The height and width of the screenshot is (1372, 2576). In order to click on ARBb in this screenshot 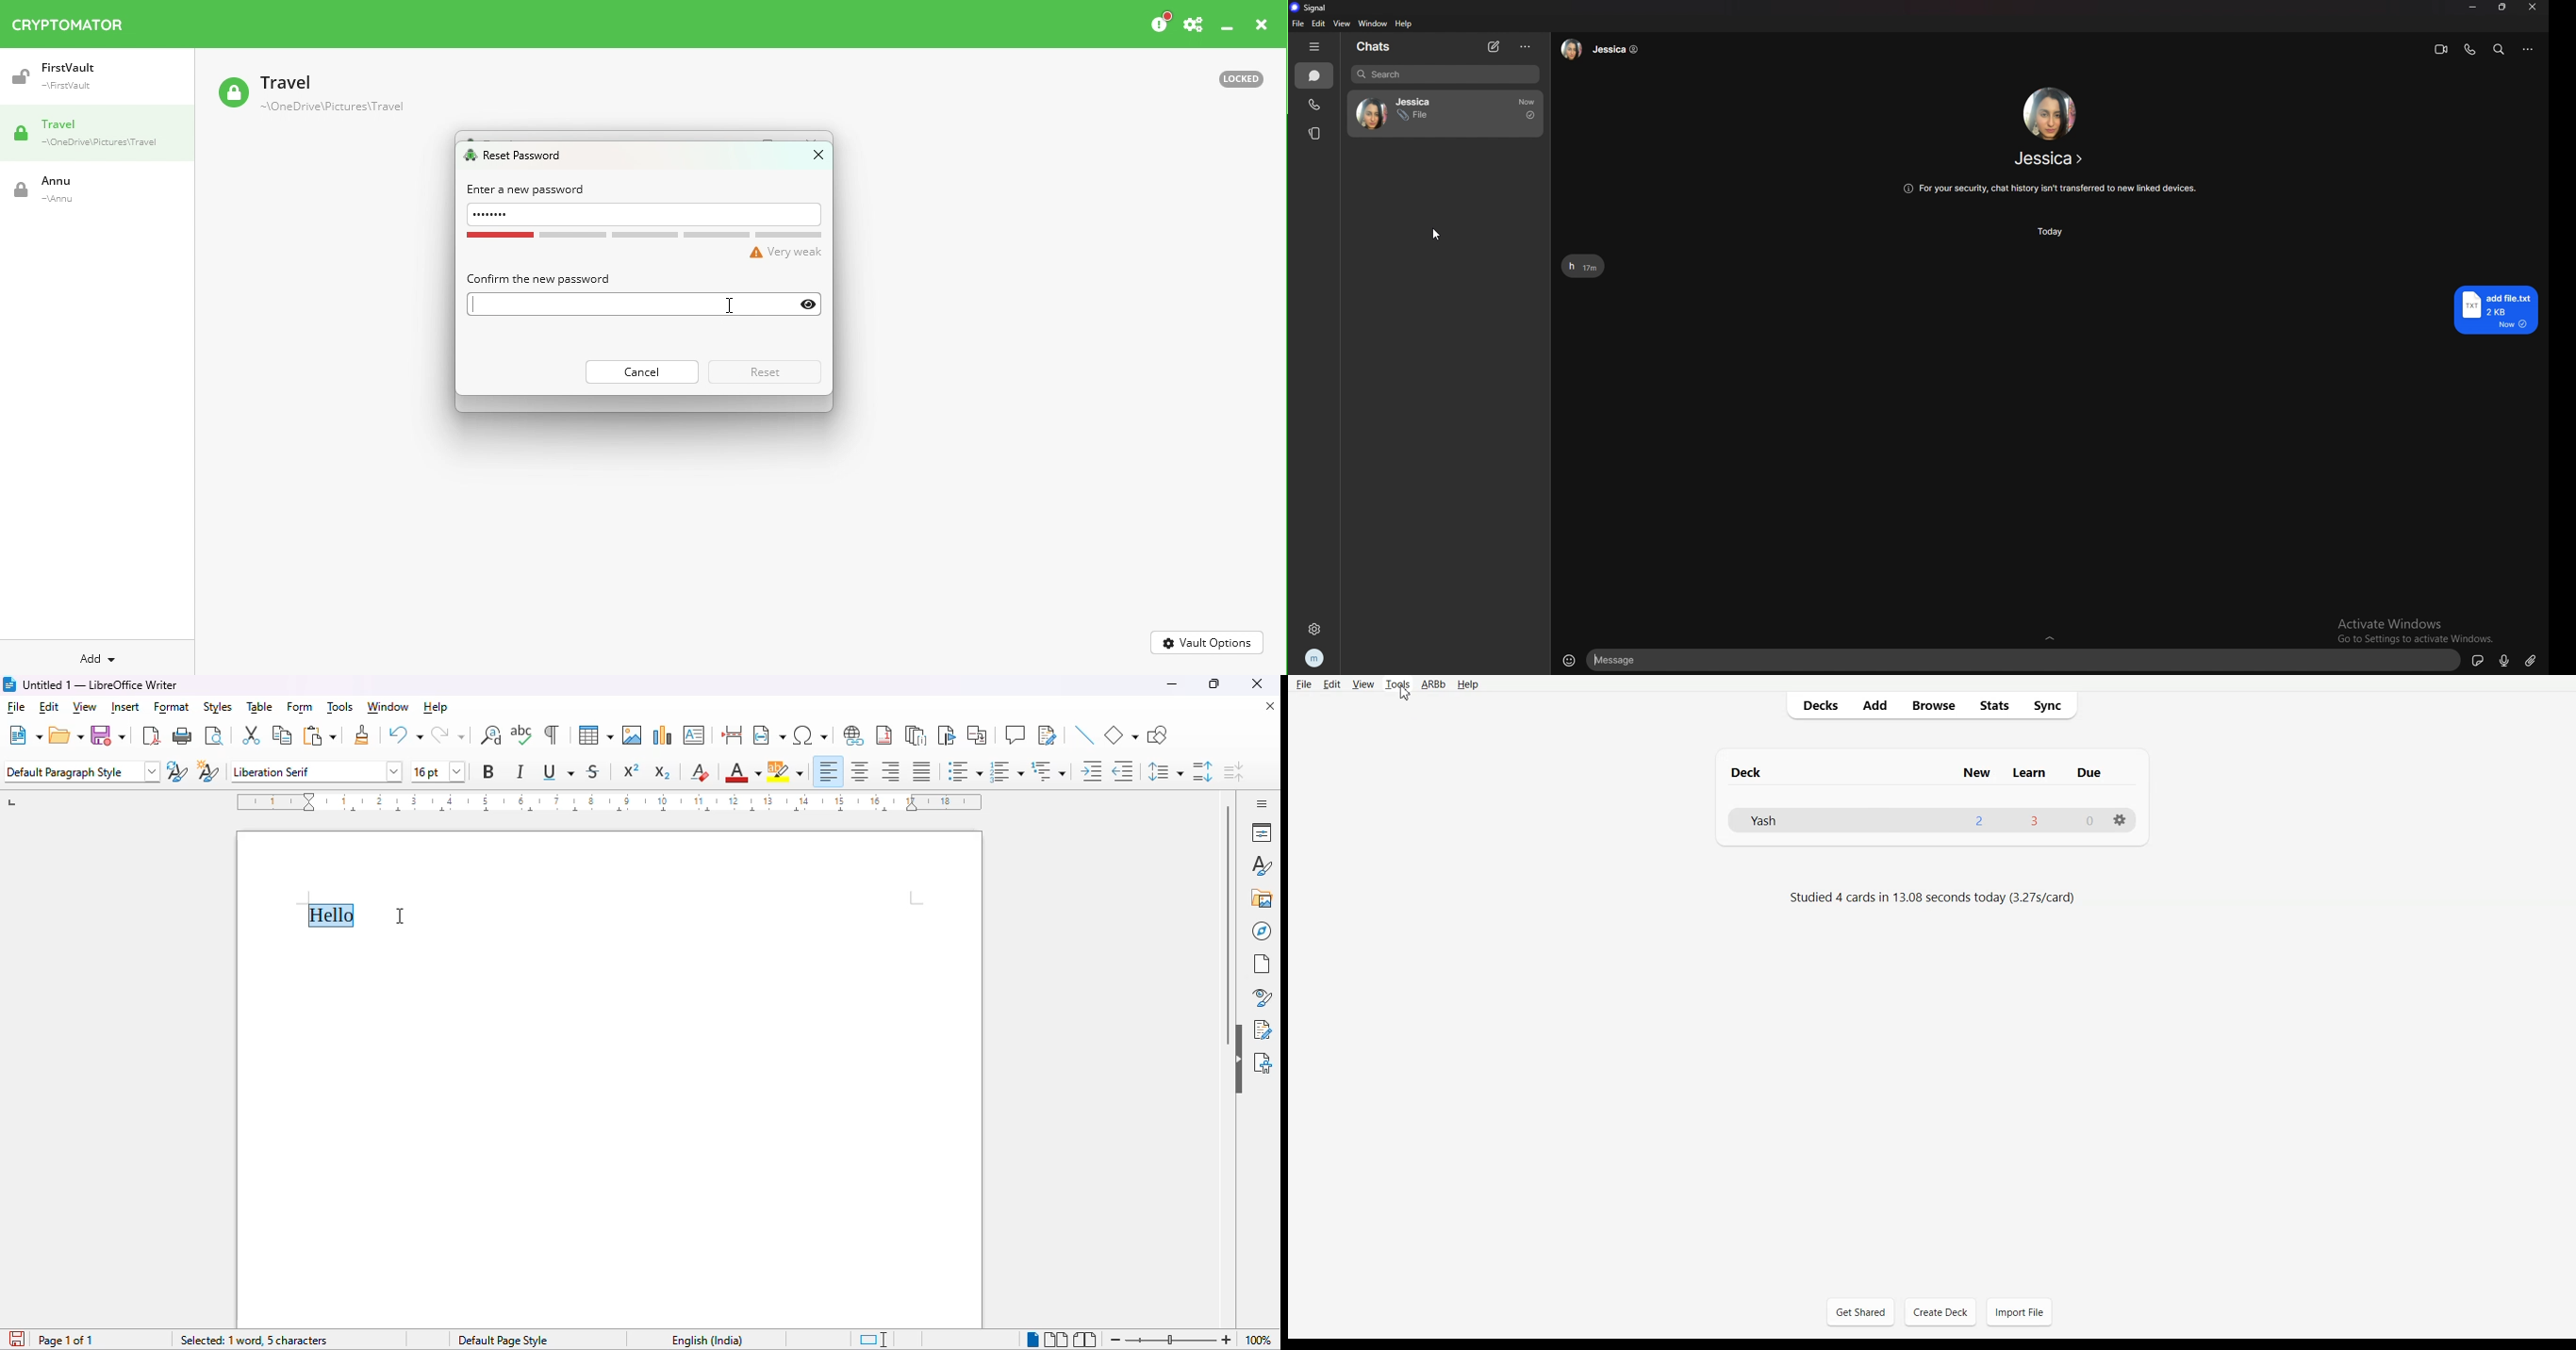, I will do `click(1432, 685)`.